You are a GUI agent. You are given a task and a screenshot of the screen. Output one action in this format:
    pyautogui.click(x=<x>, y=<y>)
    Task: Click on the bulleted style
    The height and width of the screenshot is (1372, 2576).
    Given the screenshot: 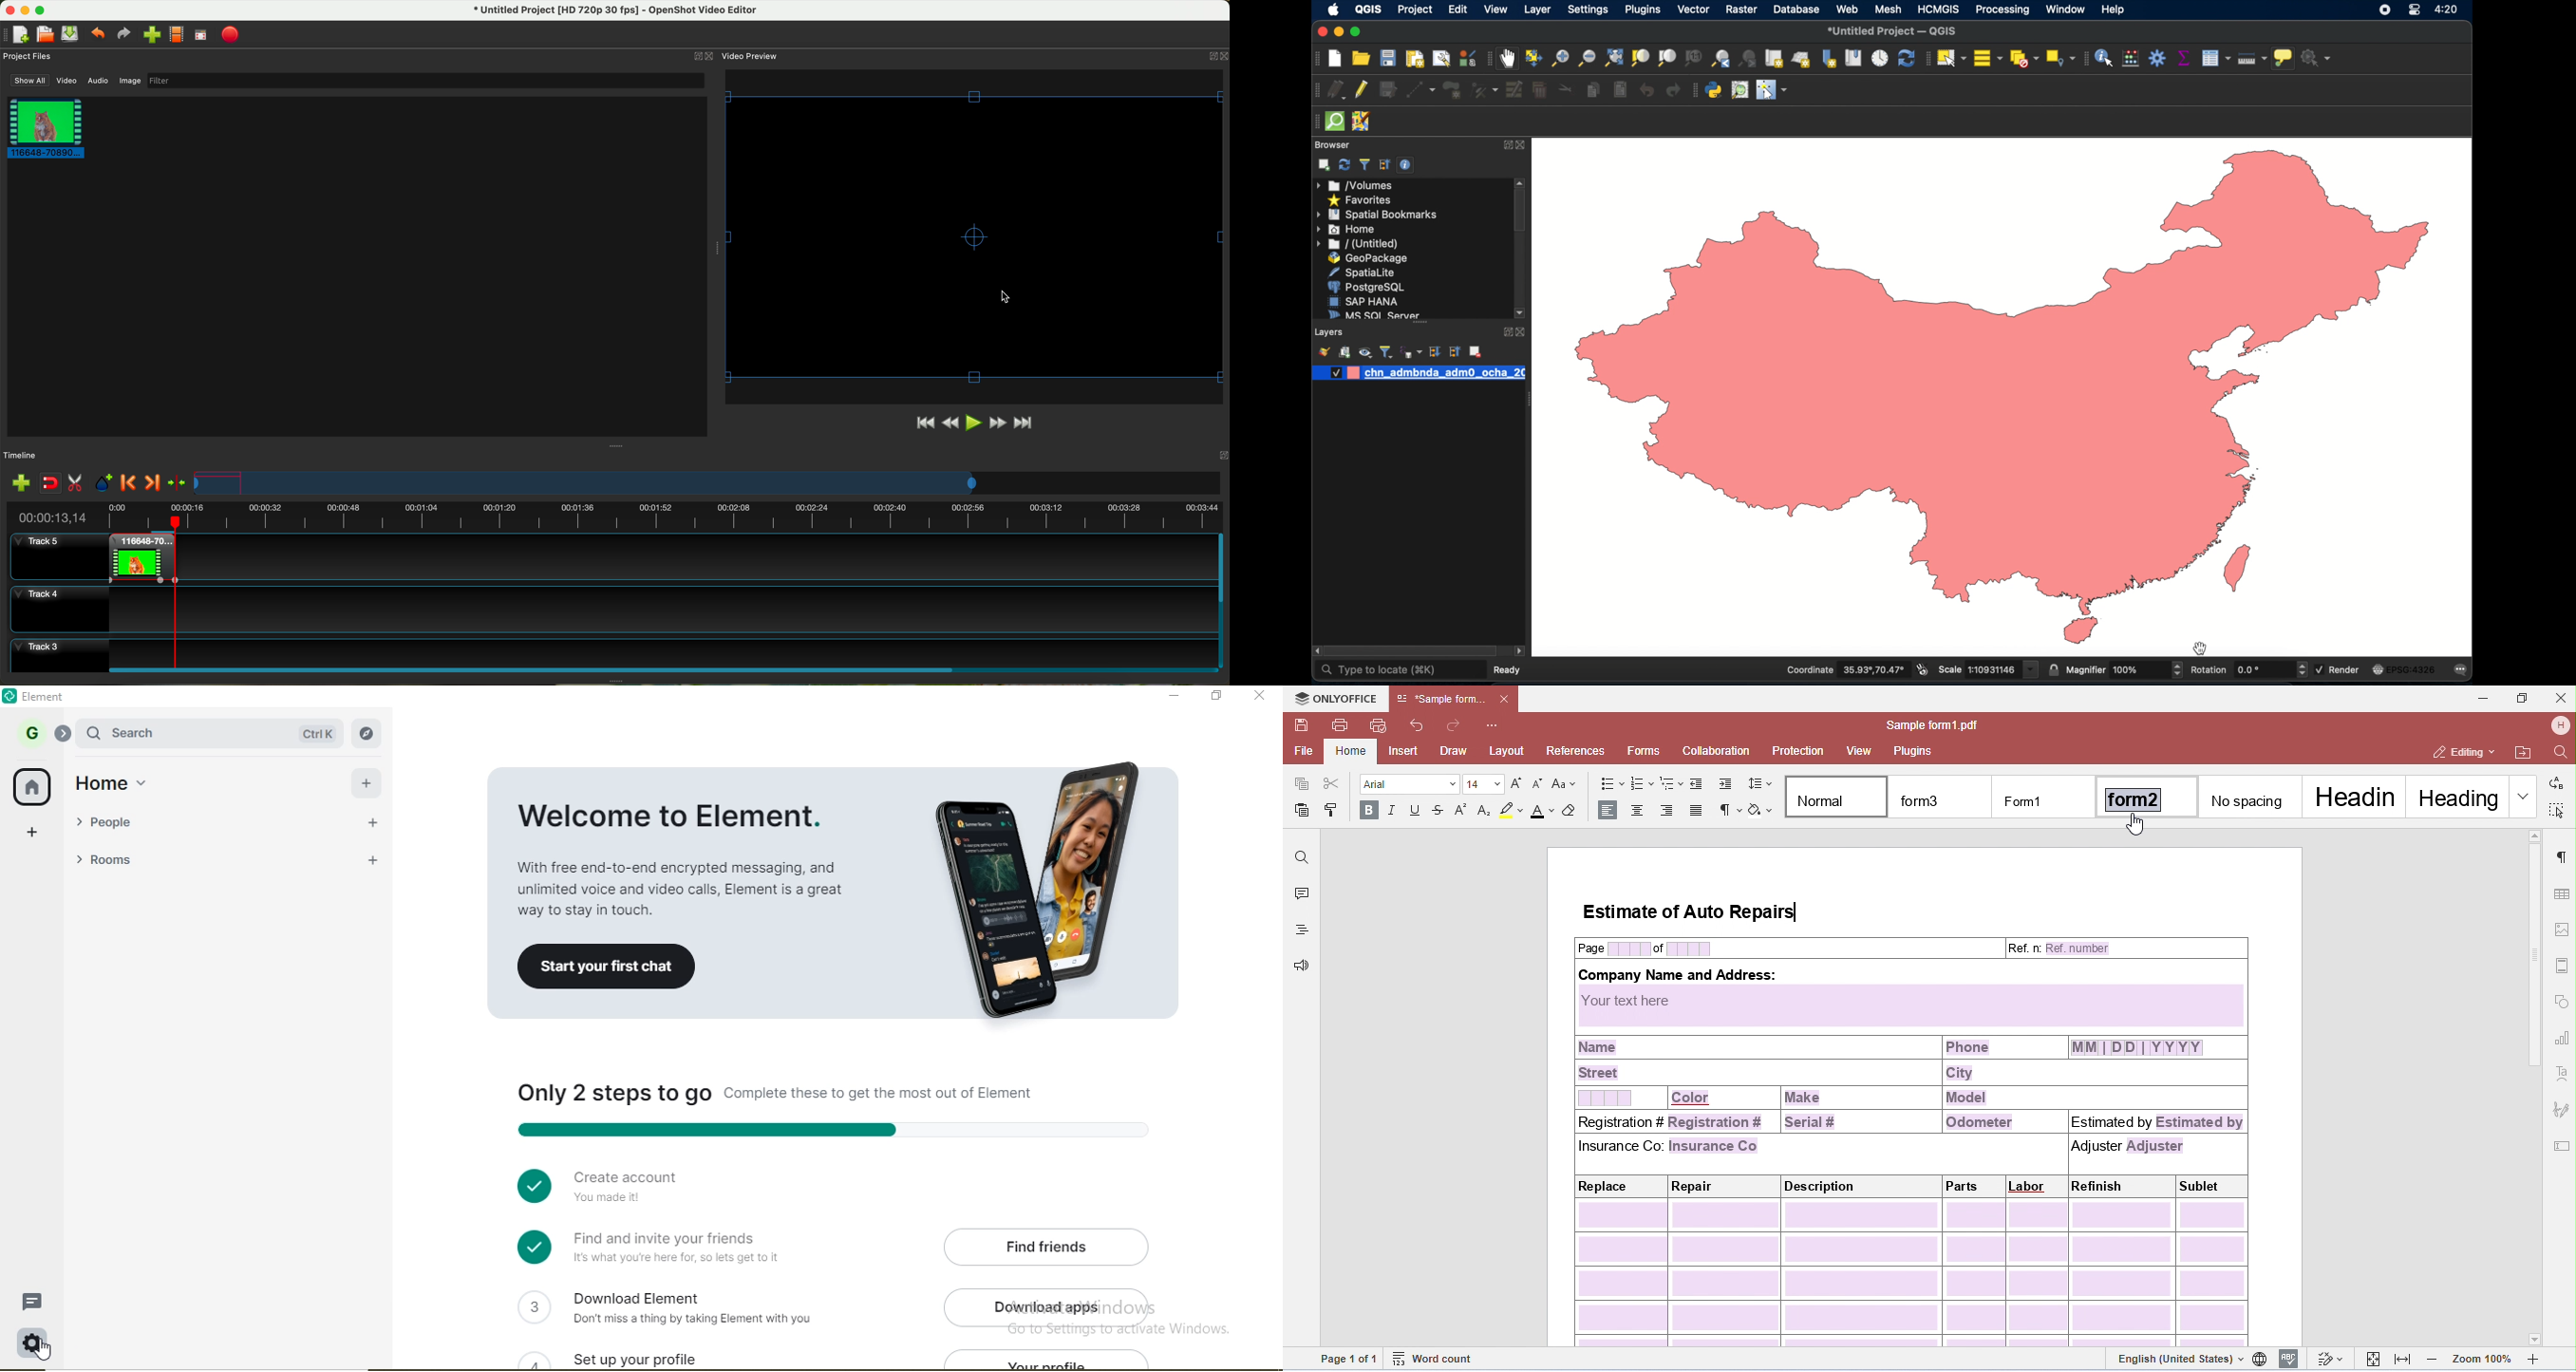 What is the action you would take?
    pyautogui.click(x=1610, y=784)
    